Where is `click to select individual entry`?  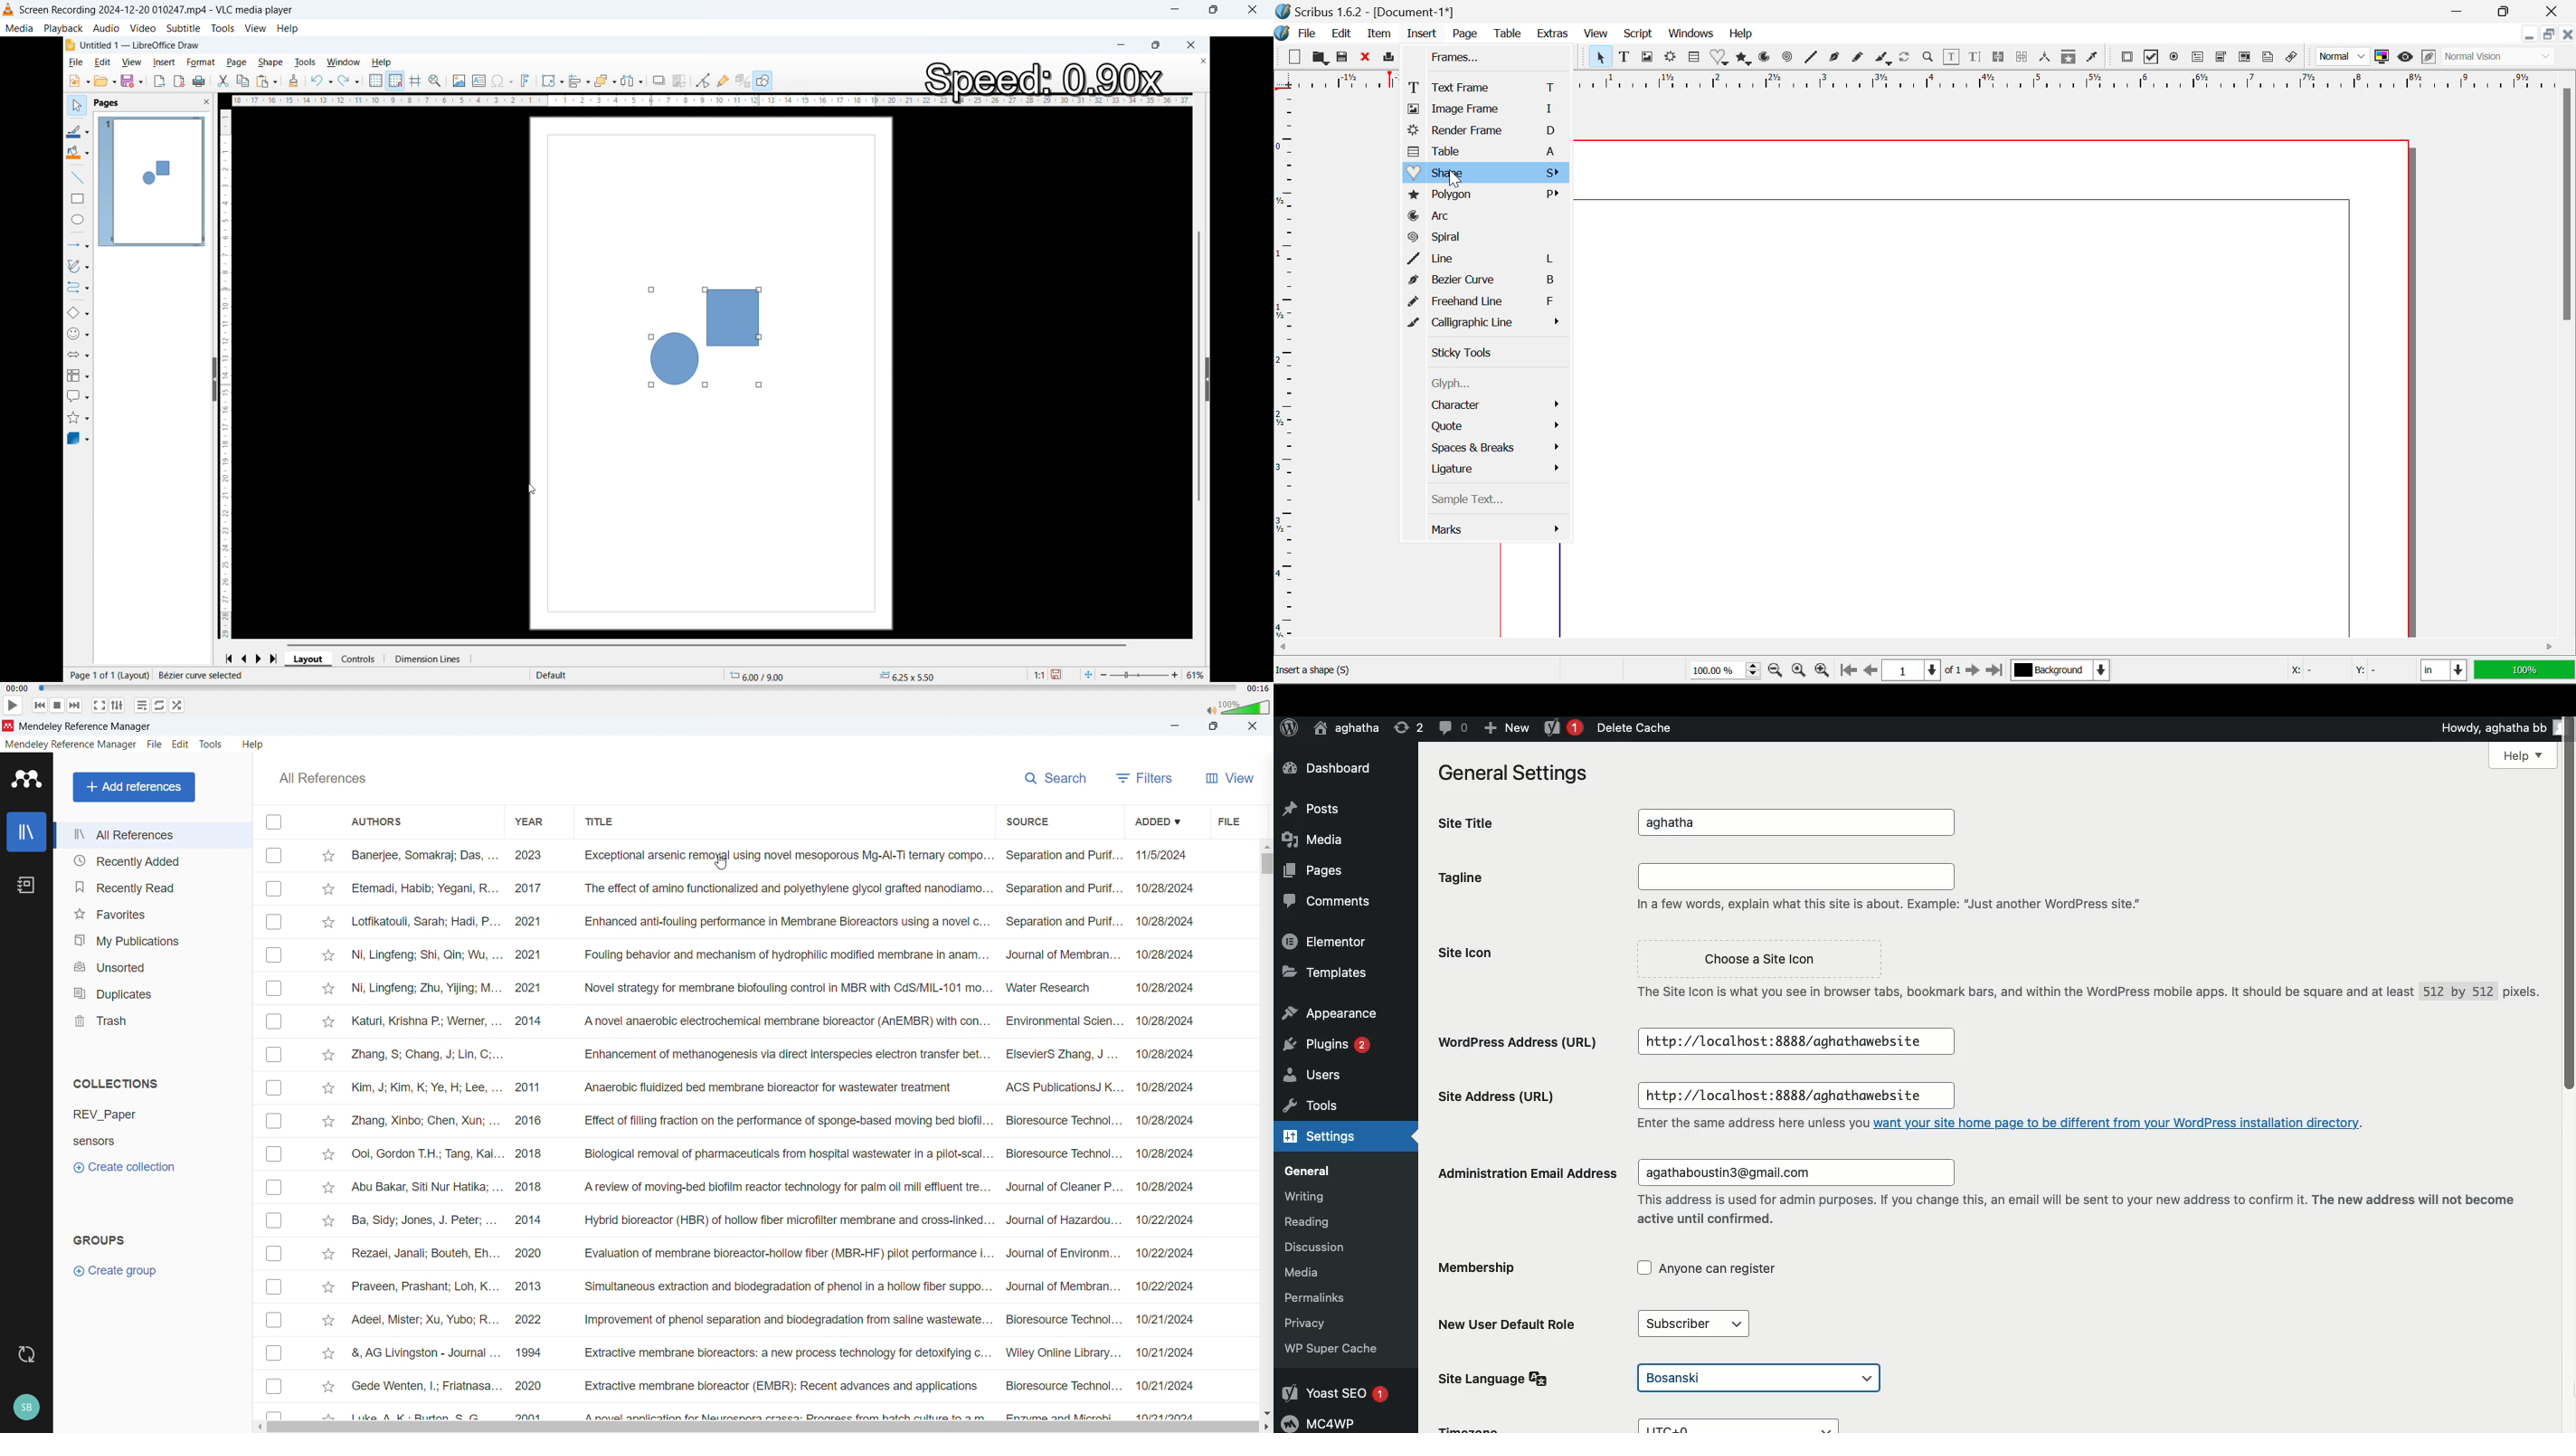 click to select individual entry is located at coordinates (274, 1387).